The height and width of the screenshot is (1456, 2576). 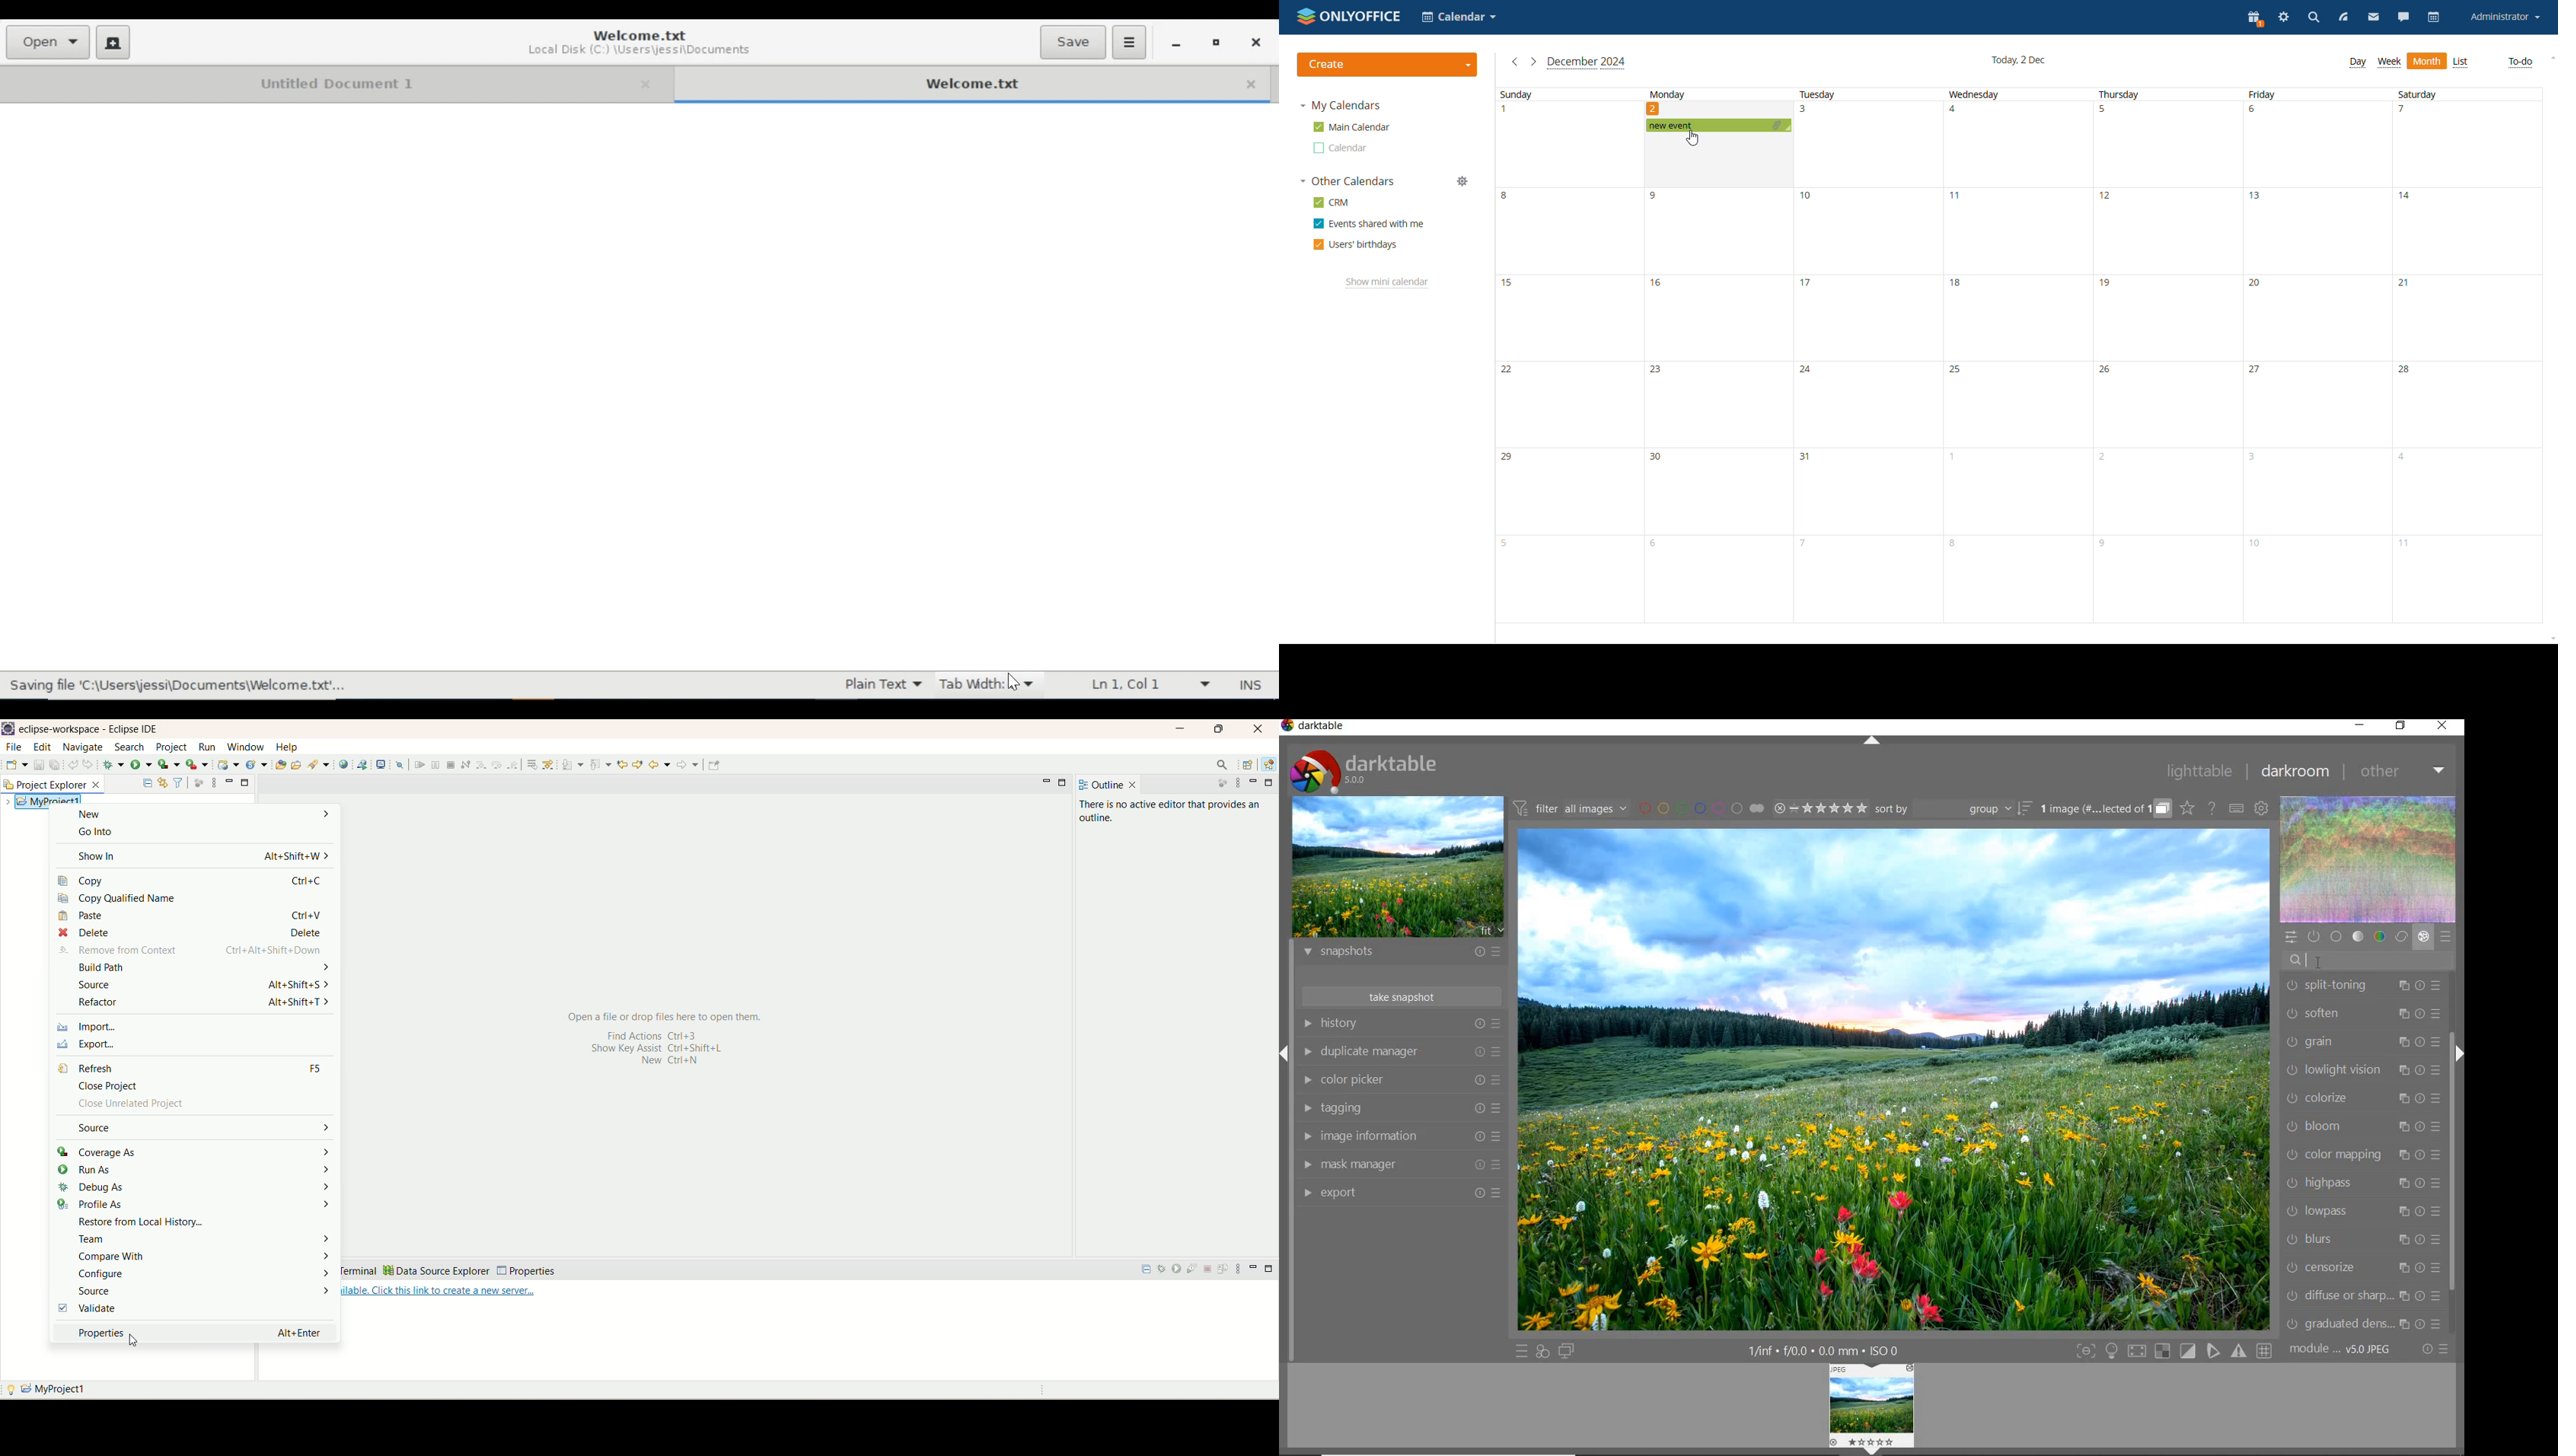 What do you see at coordinates (1656, 547) in the screenshot?
I see `6` at bounding box center [1656, 547].